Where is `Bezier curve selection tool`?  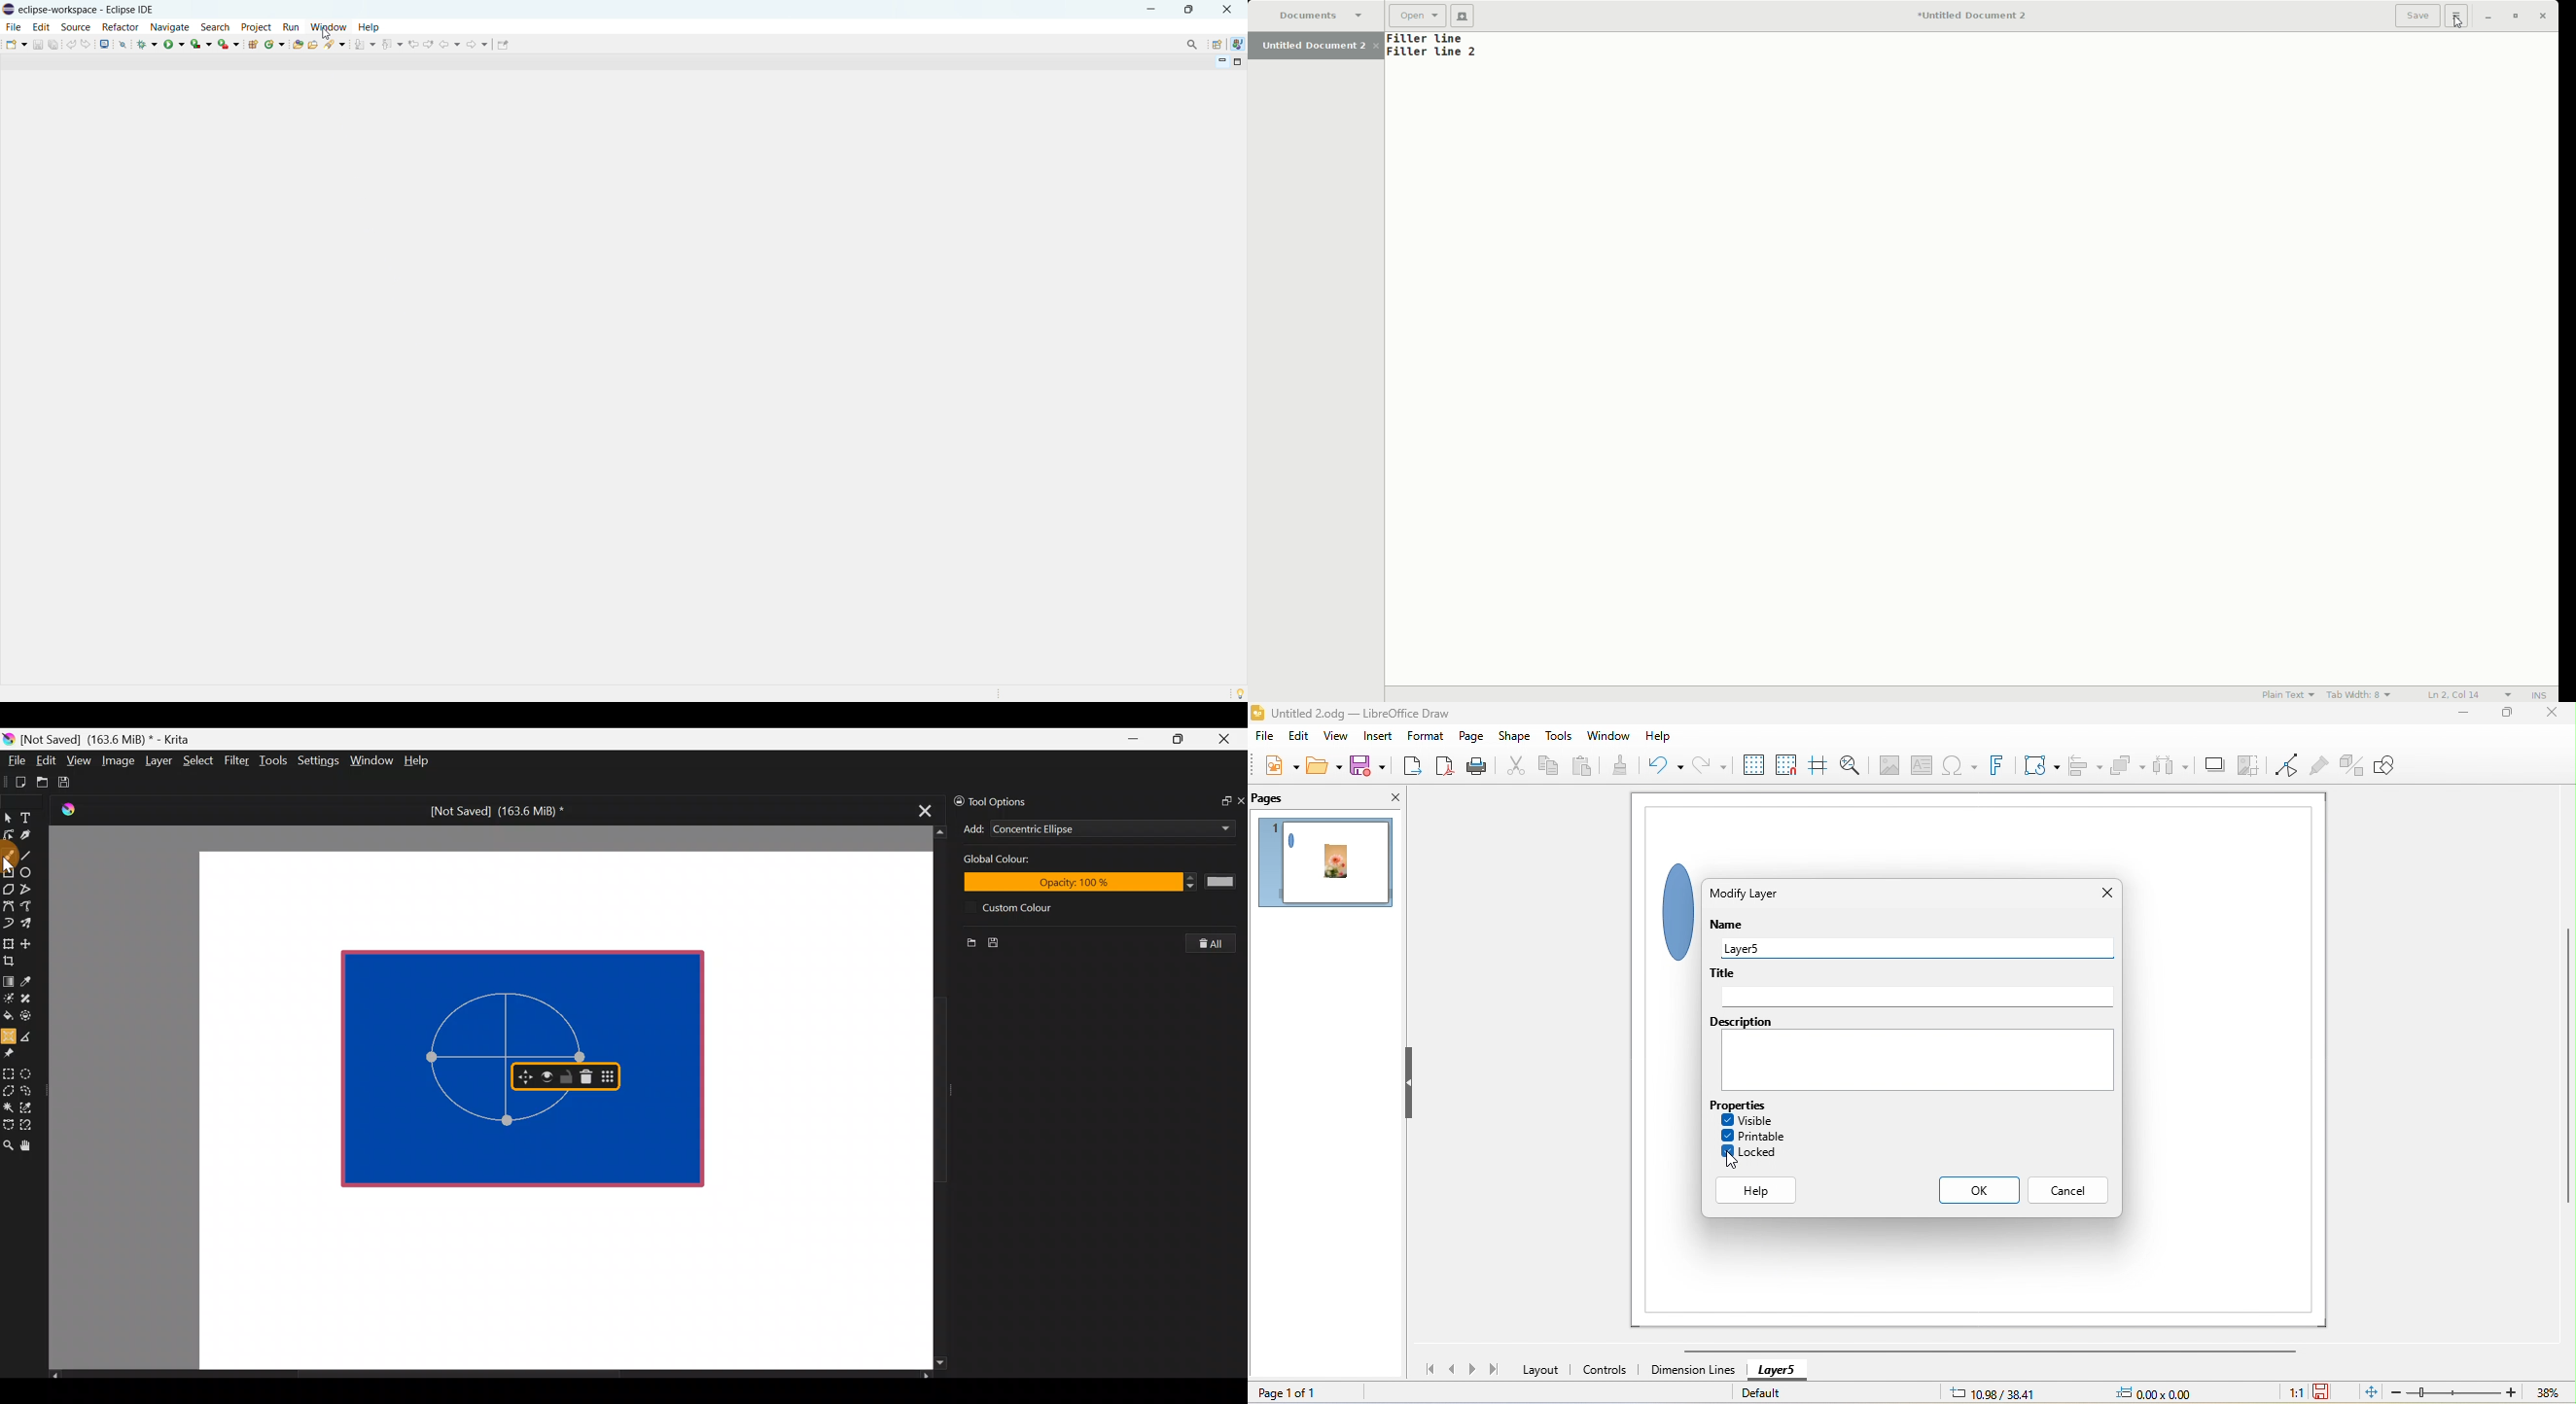
Bezier curve selection tool is located at coordinates (8, 1123).